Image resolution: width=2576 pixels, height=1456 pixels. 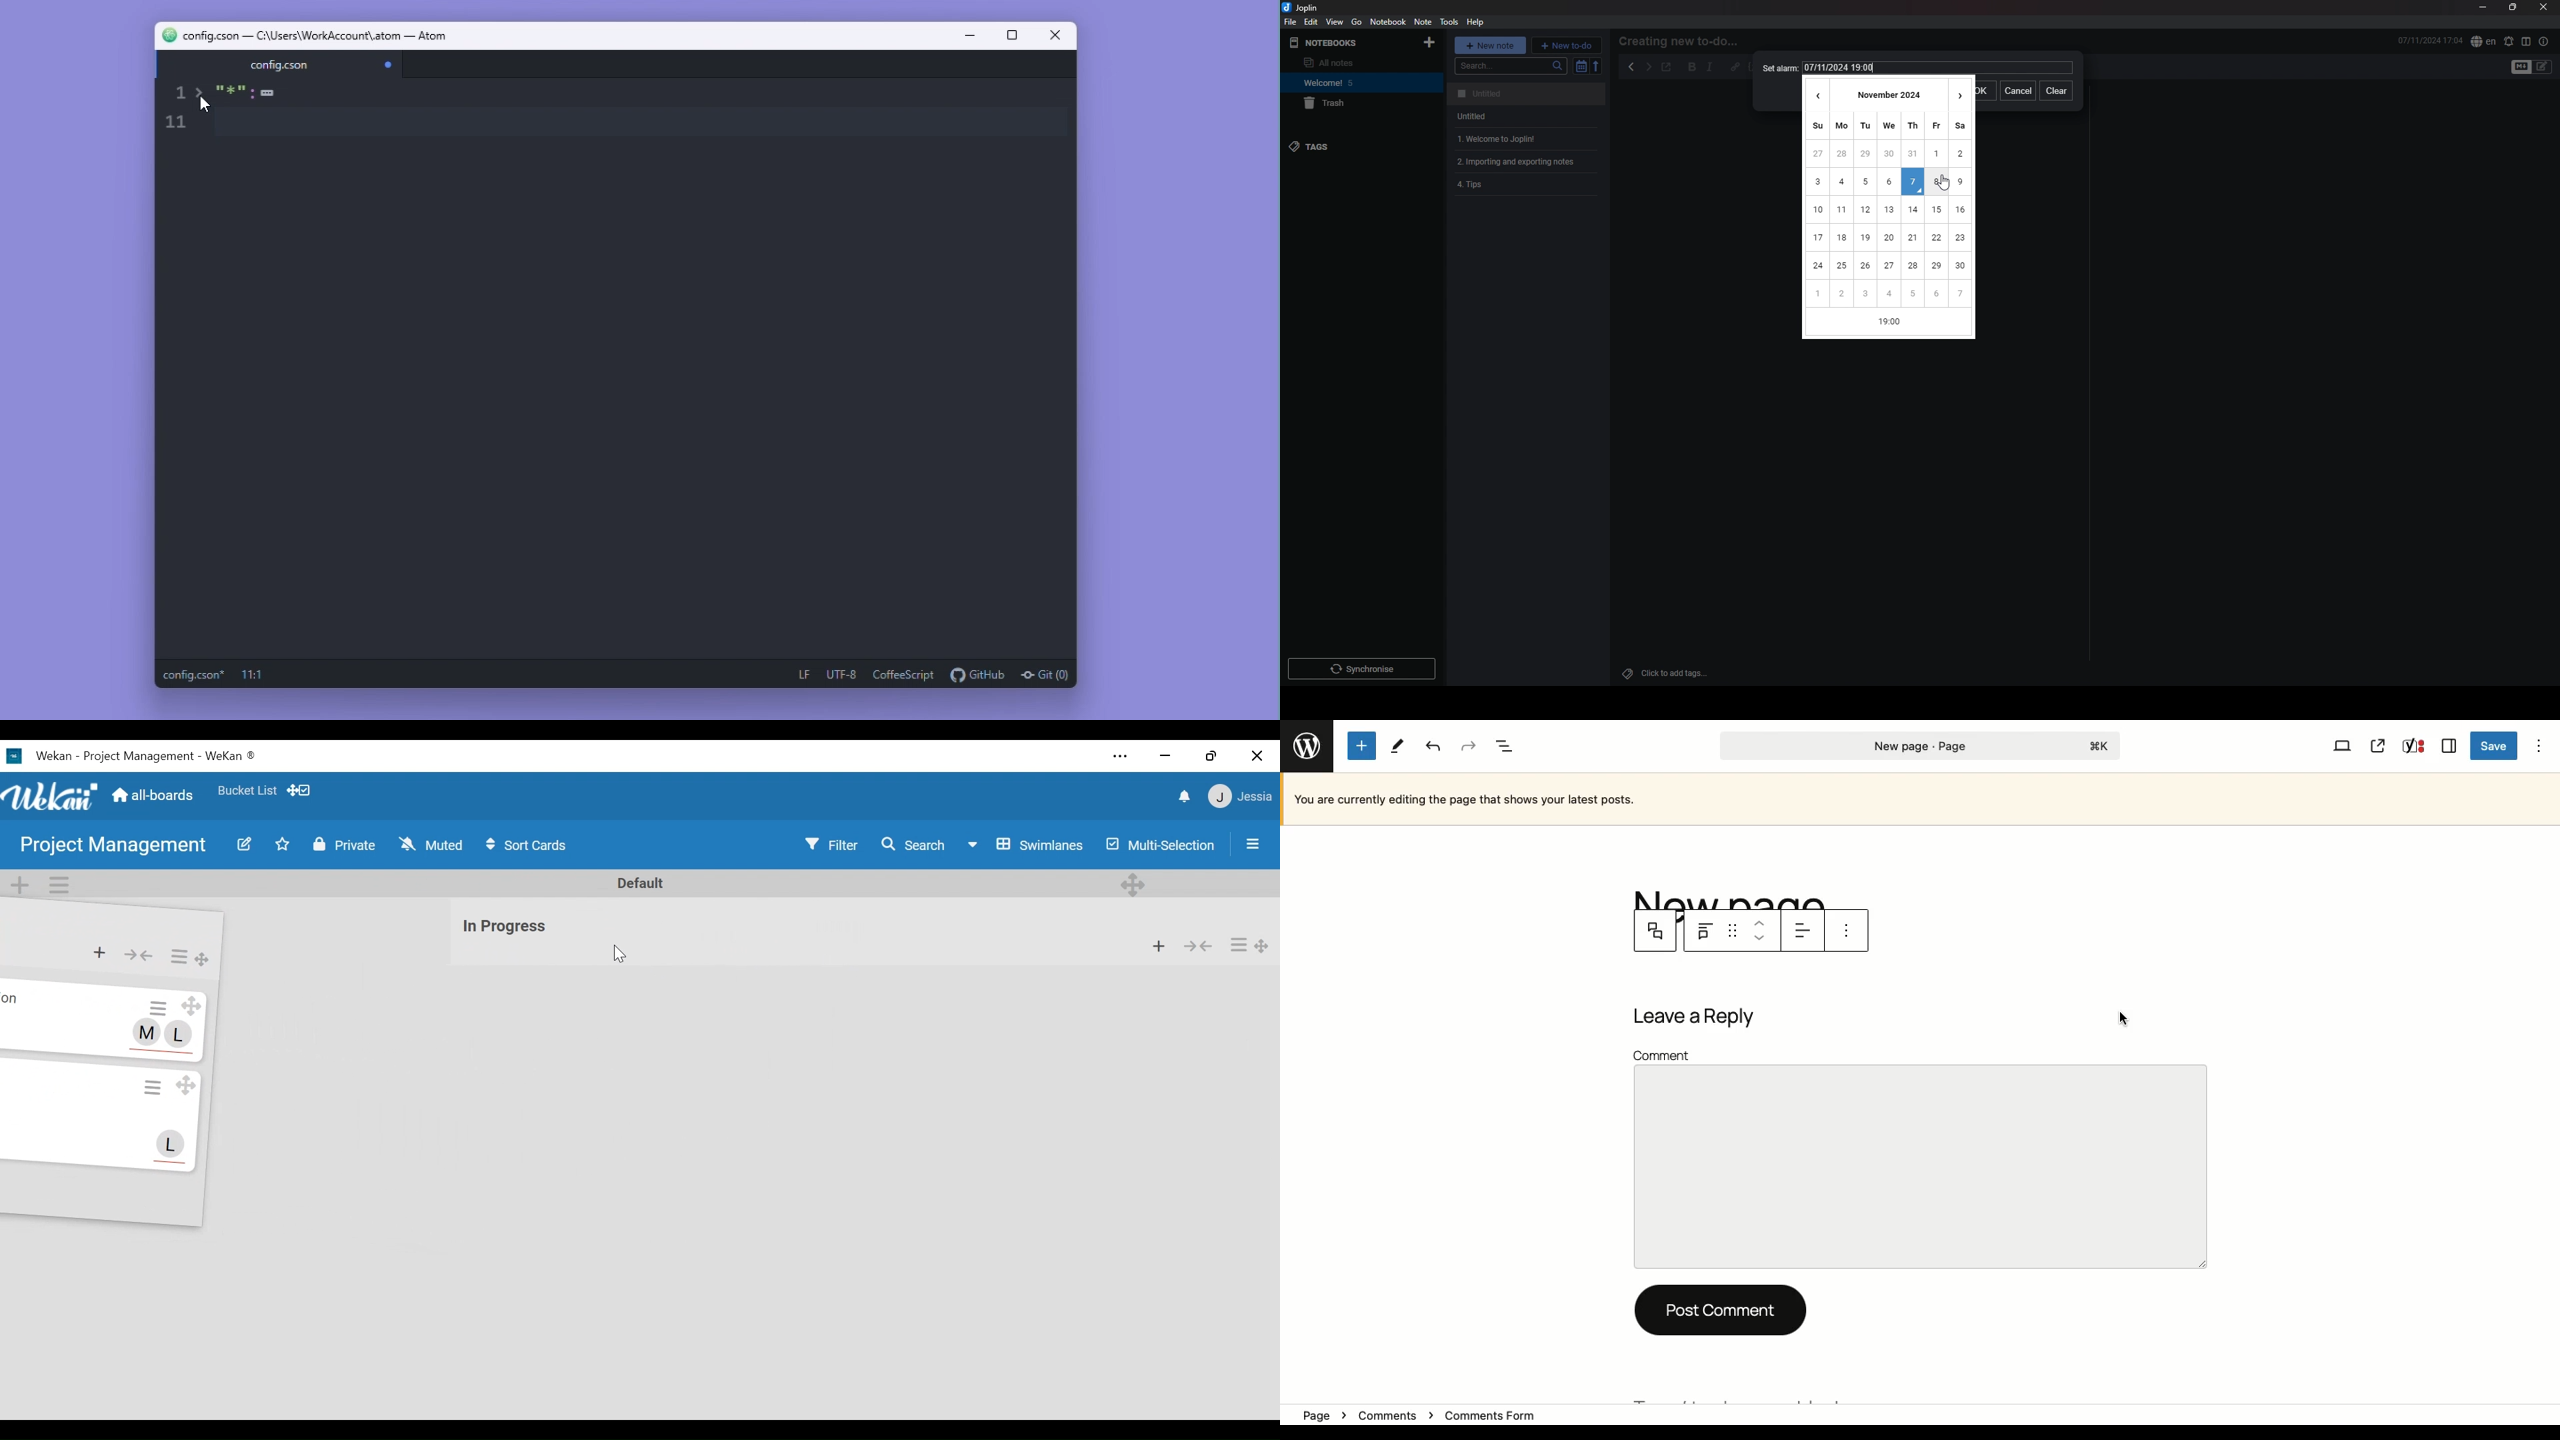 I want to click on resize, so click(x=2513, y=7).